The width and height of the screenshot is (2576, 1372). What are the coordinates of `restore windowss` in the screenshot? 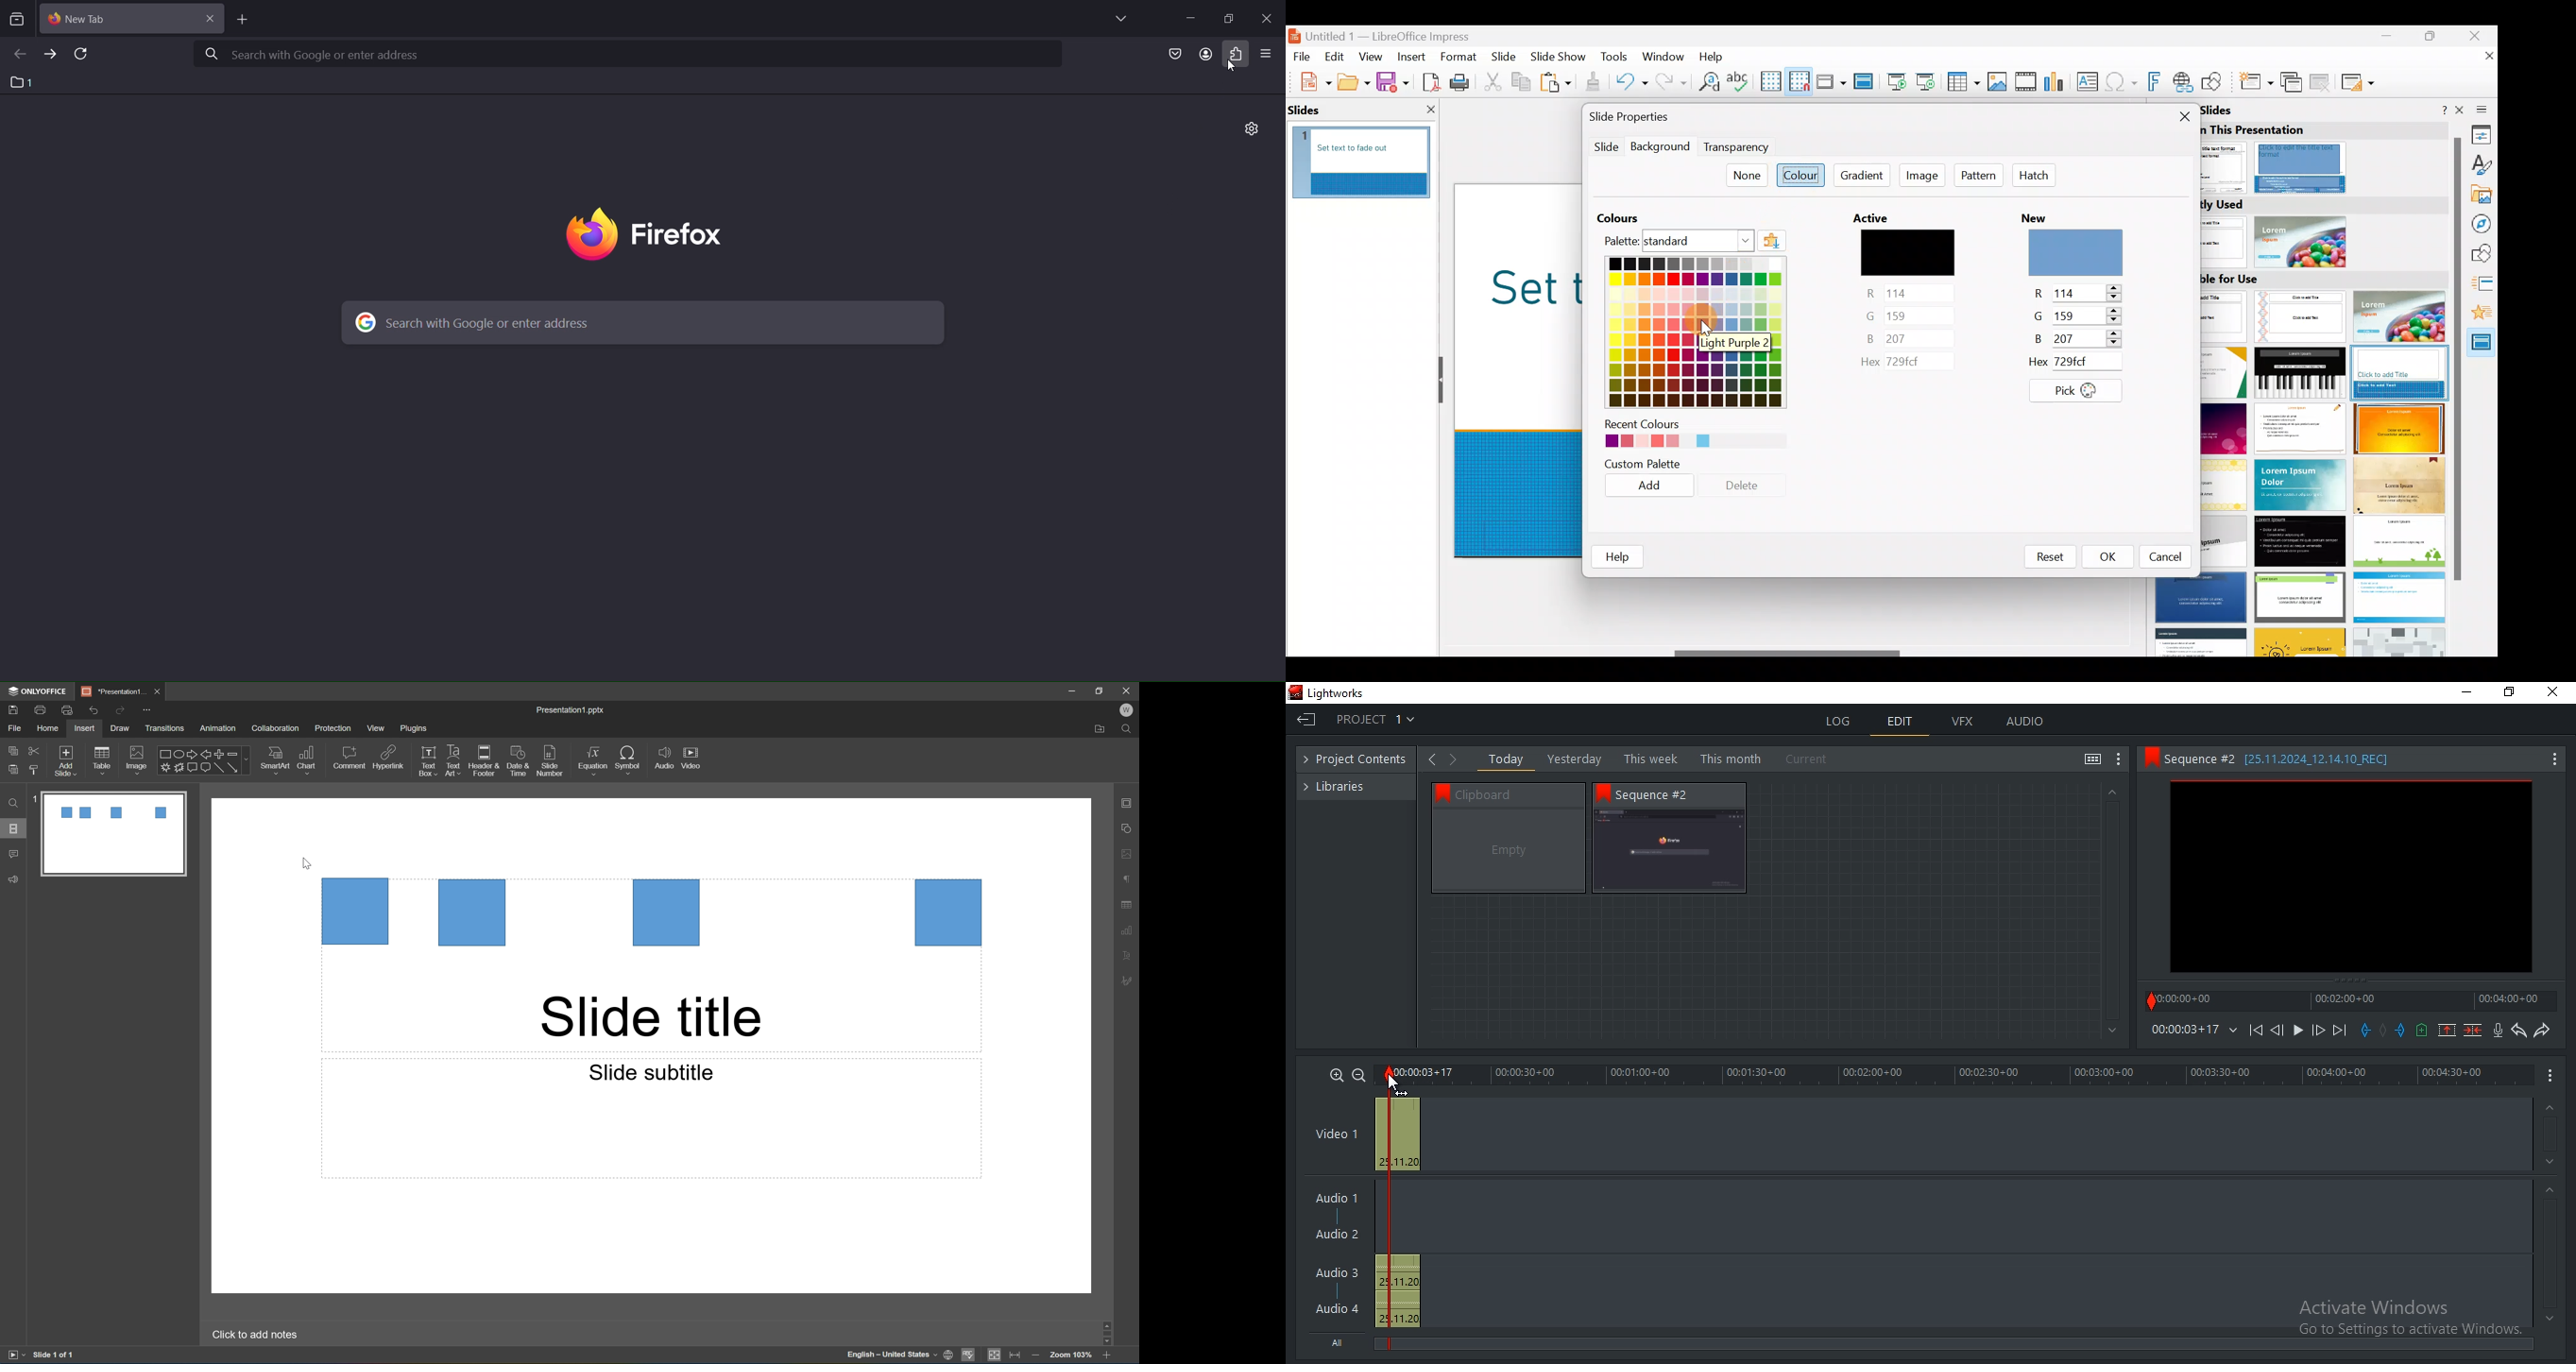 It's located at (1229, 17).